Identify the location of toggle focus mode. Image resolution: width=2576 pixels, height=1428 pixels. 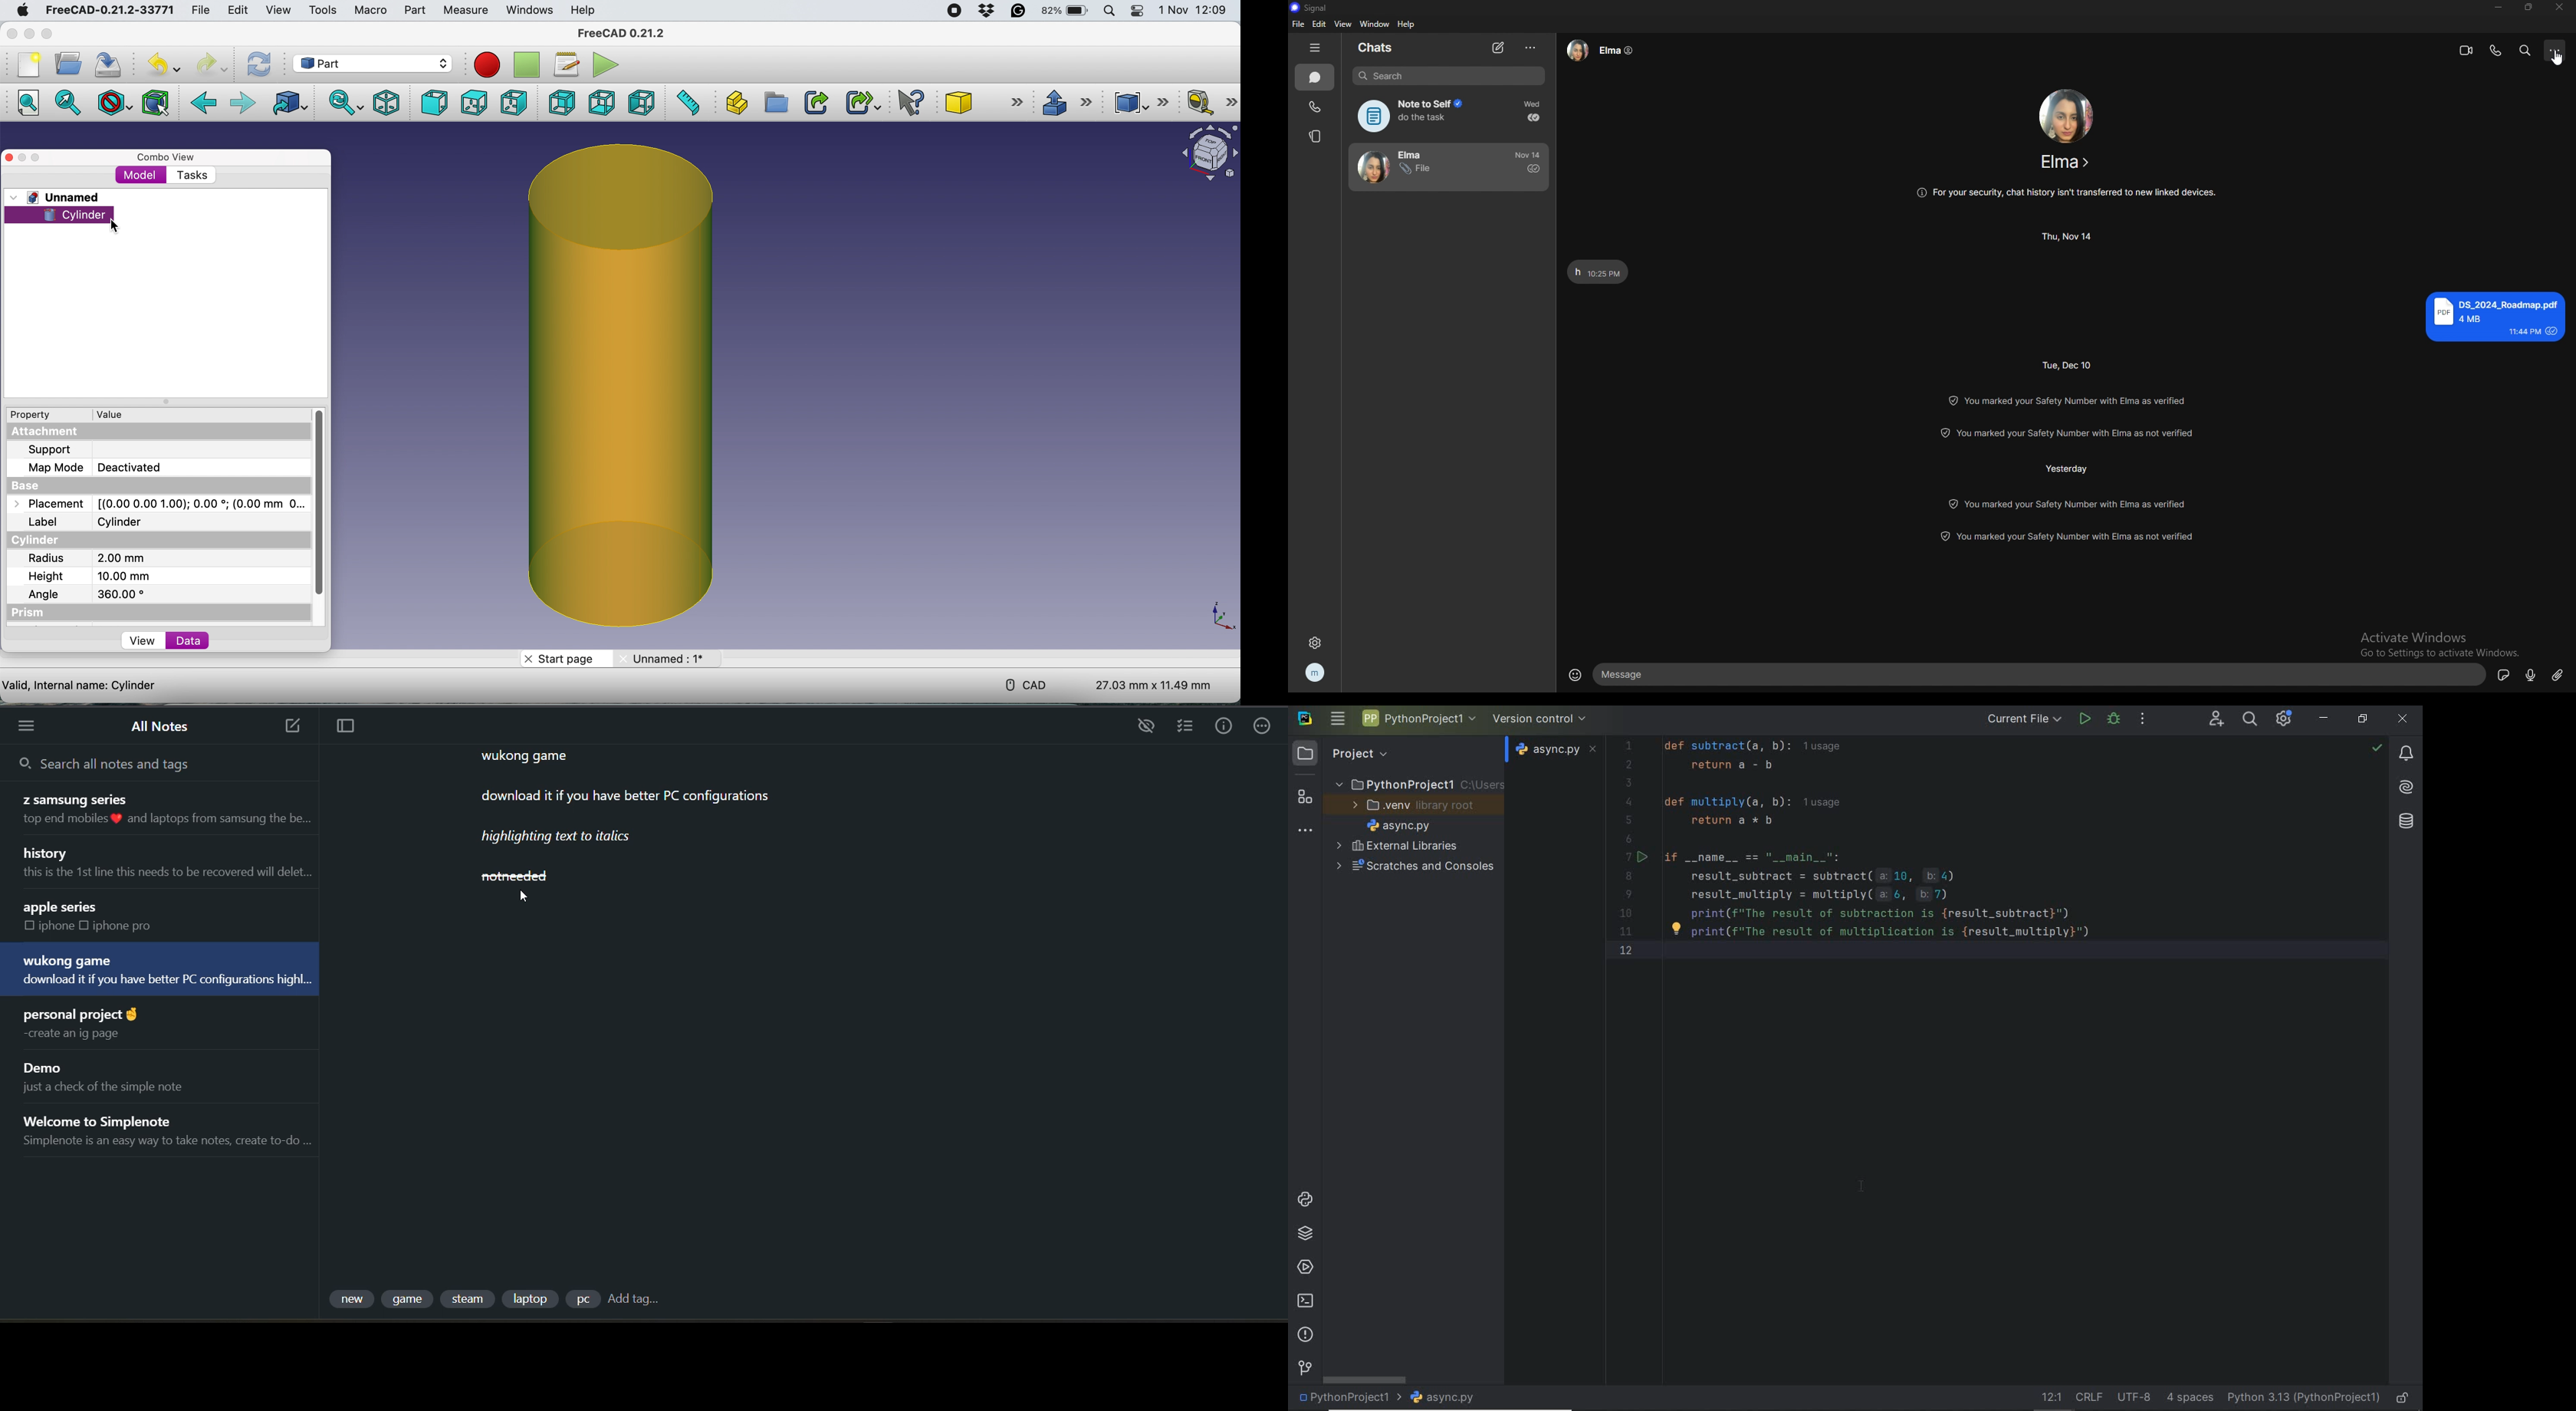
(348, 729).